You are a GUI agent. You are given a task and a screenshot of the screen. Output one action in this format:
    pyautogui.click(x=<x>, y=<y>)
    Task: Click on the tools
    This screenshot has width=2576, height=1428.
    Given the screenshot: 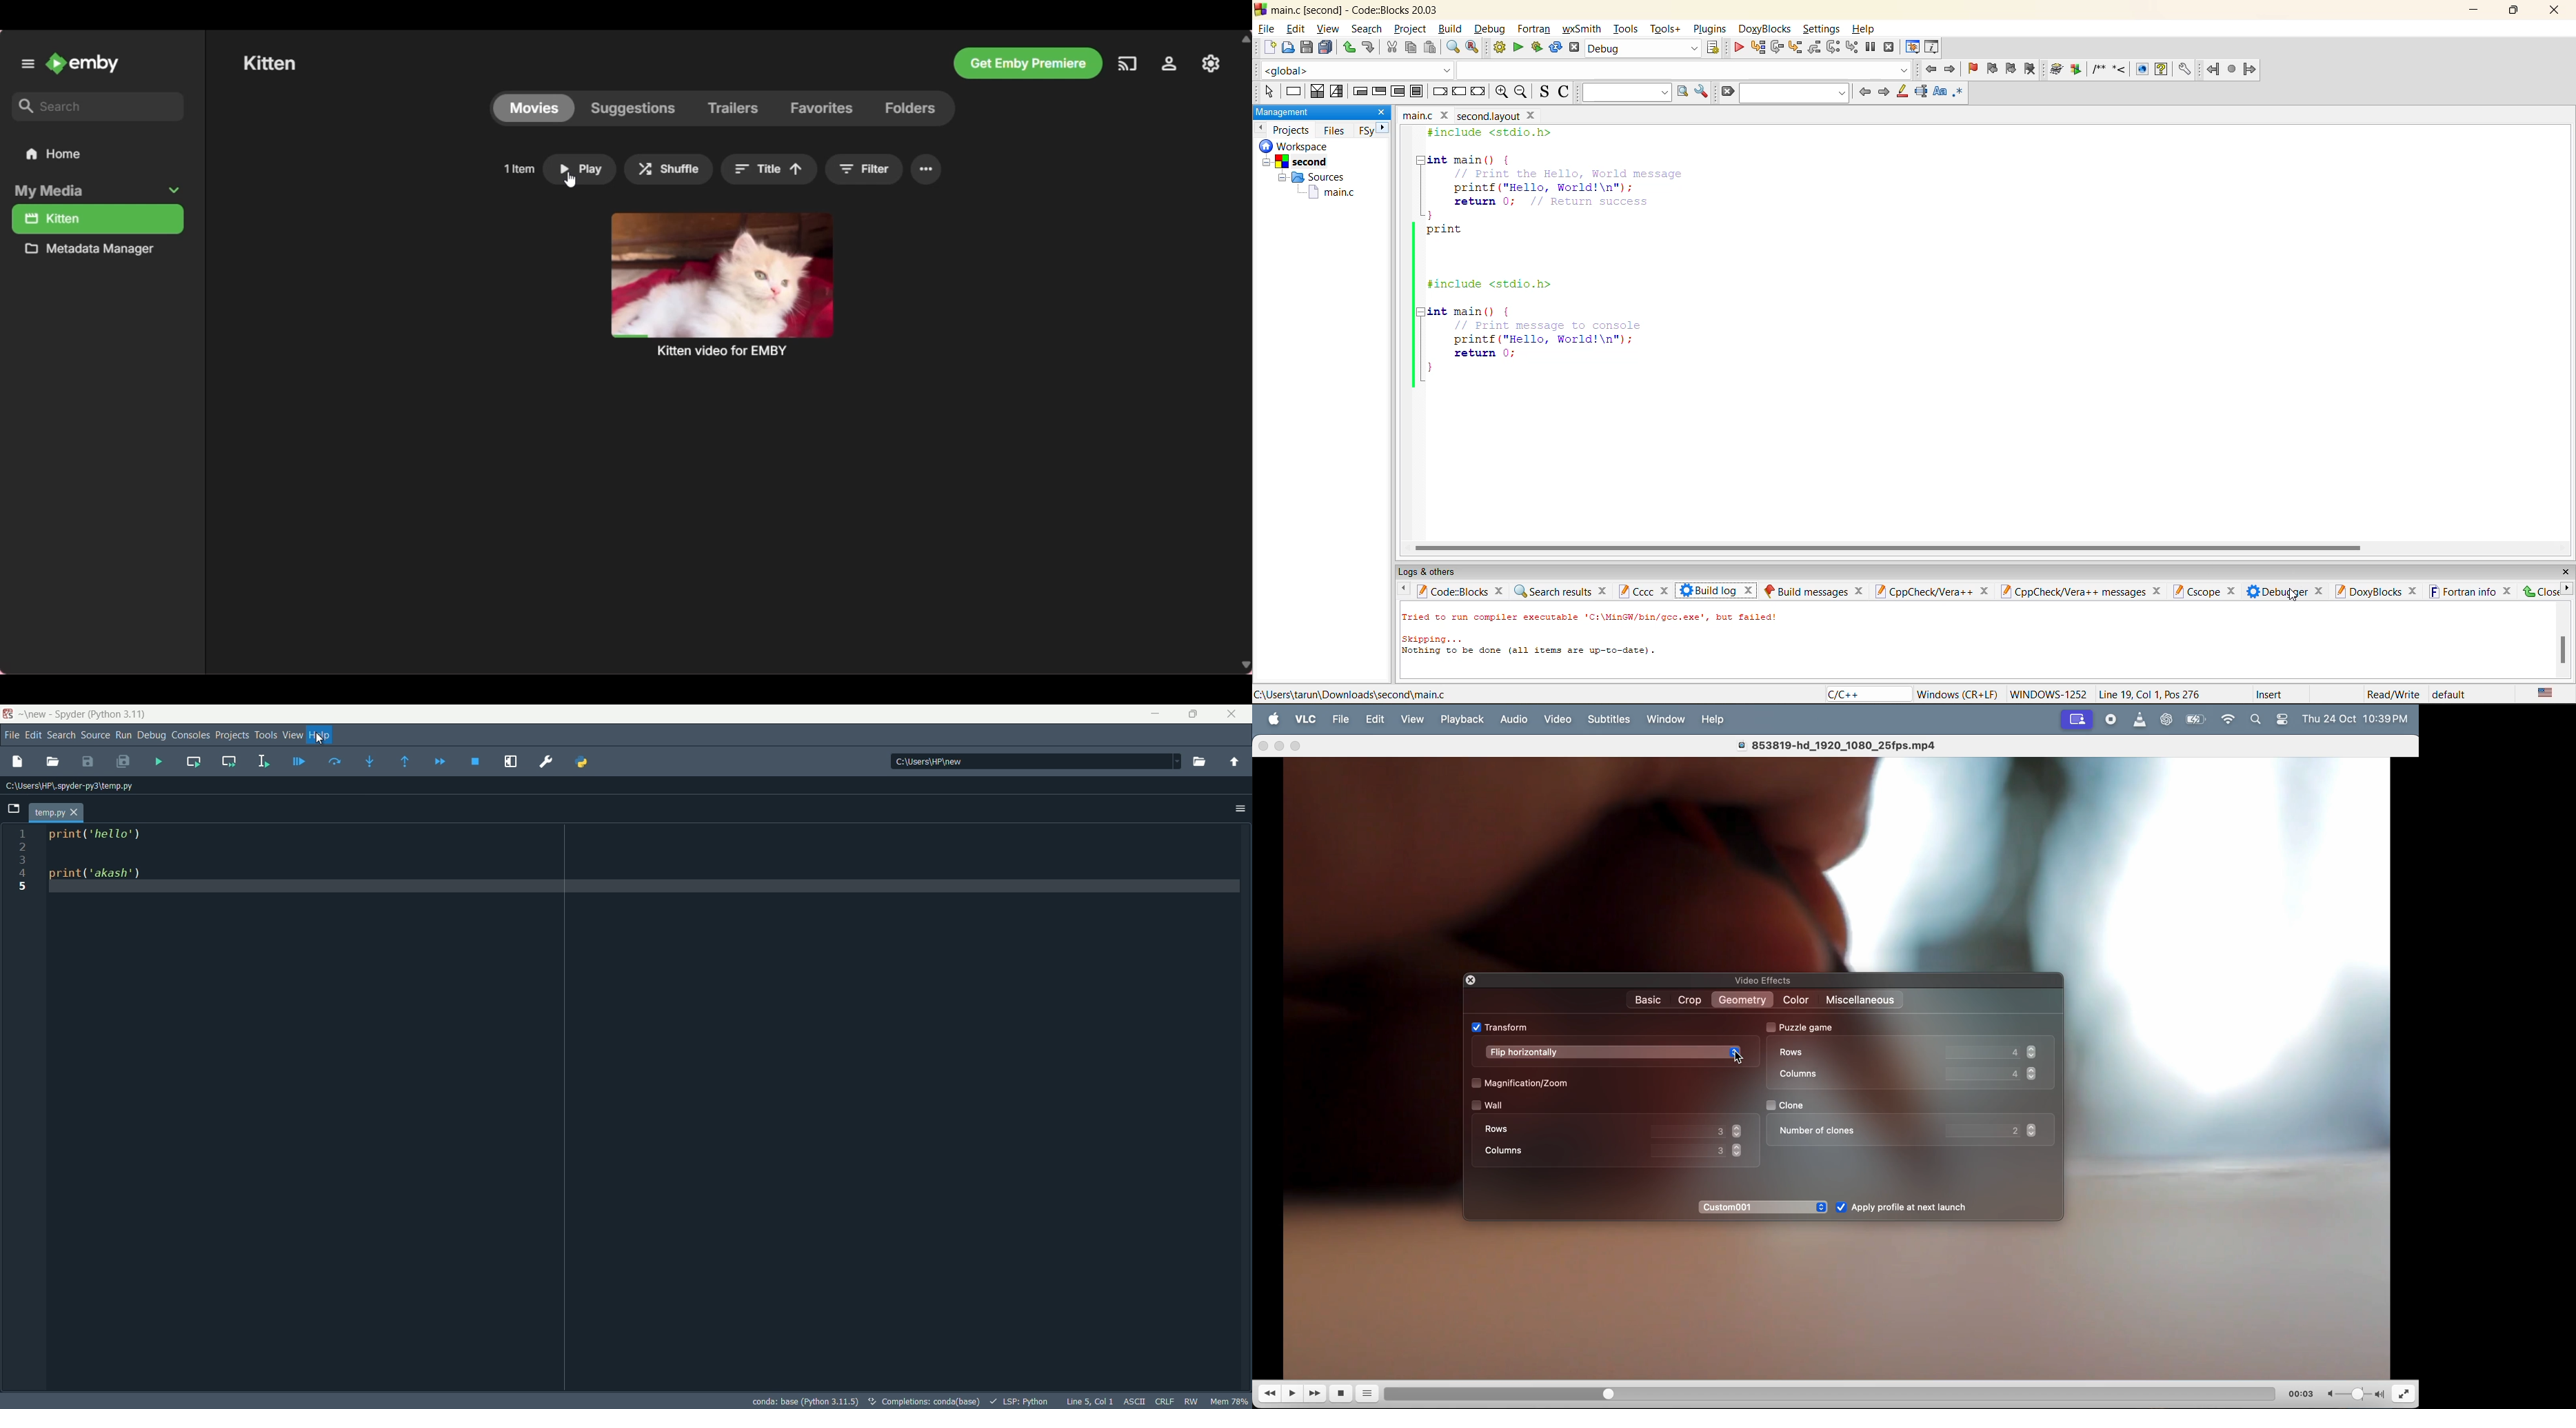 What is the action you would take?
    pyautogui.click(x=1624, y=29)
    